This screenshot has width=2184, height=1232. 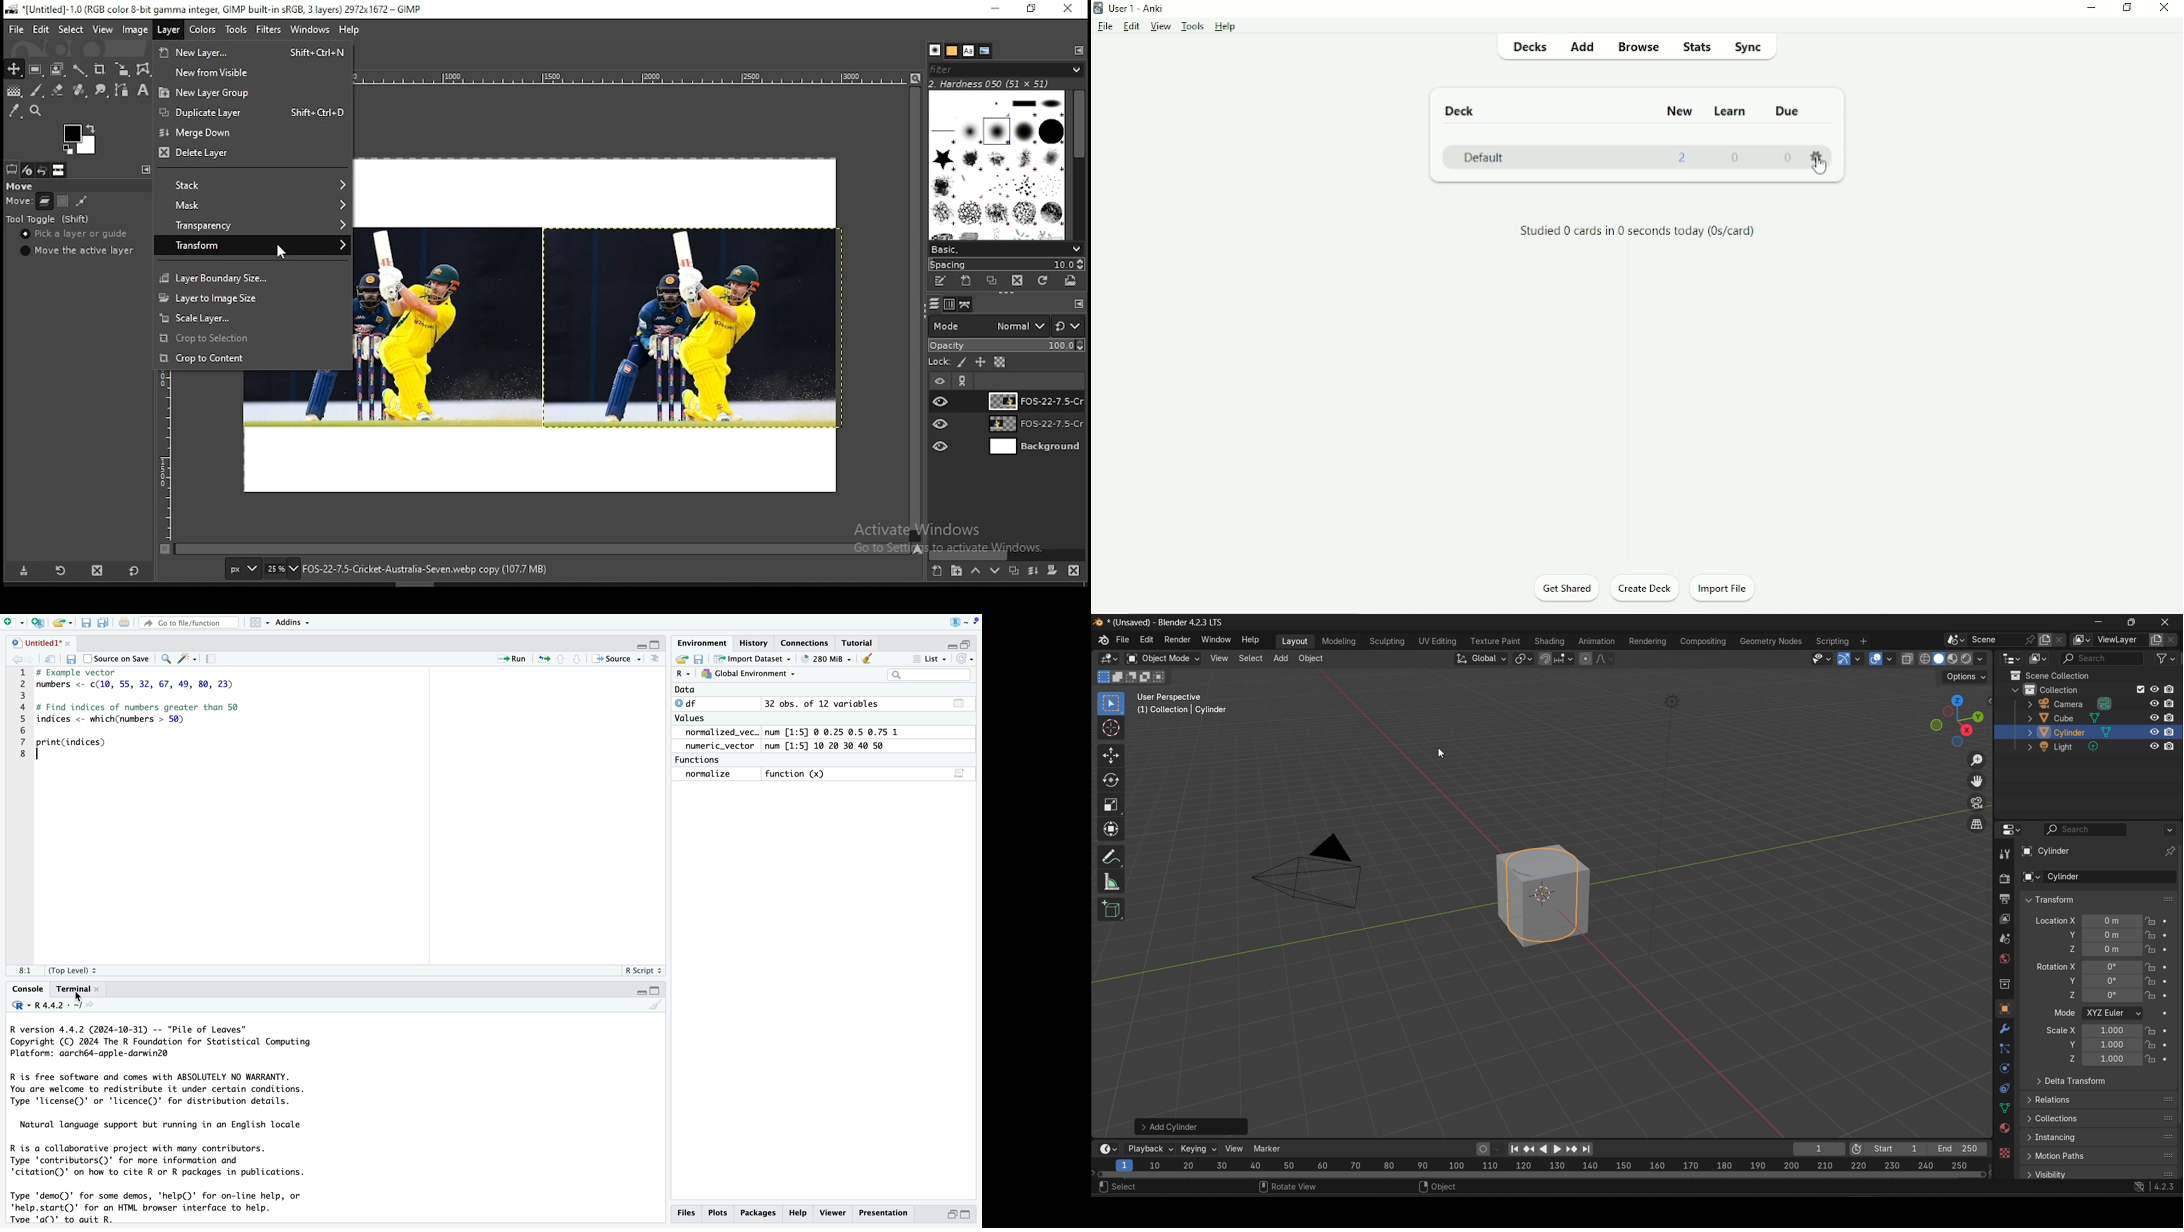 I want to click on remove view layer, so click(x=2172, y=641).